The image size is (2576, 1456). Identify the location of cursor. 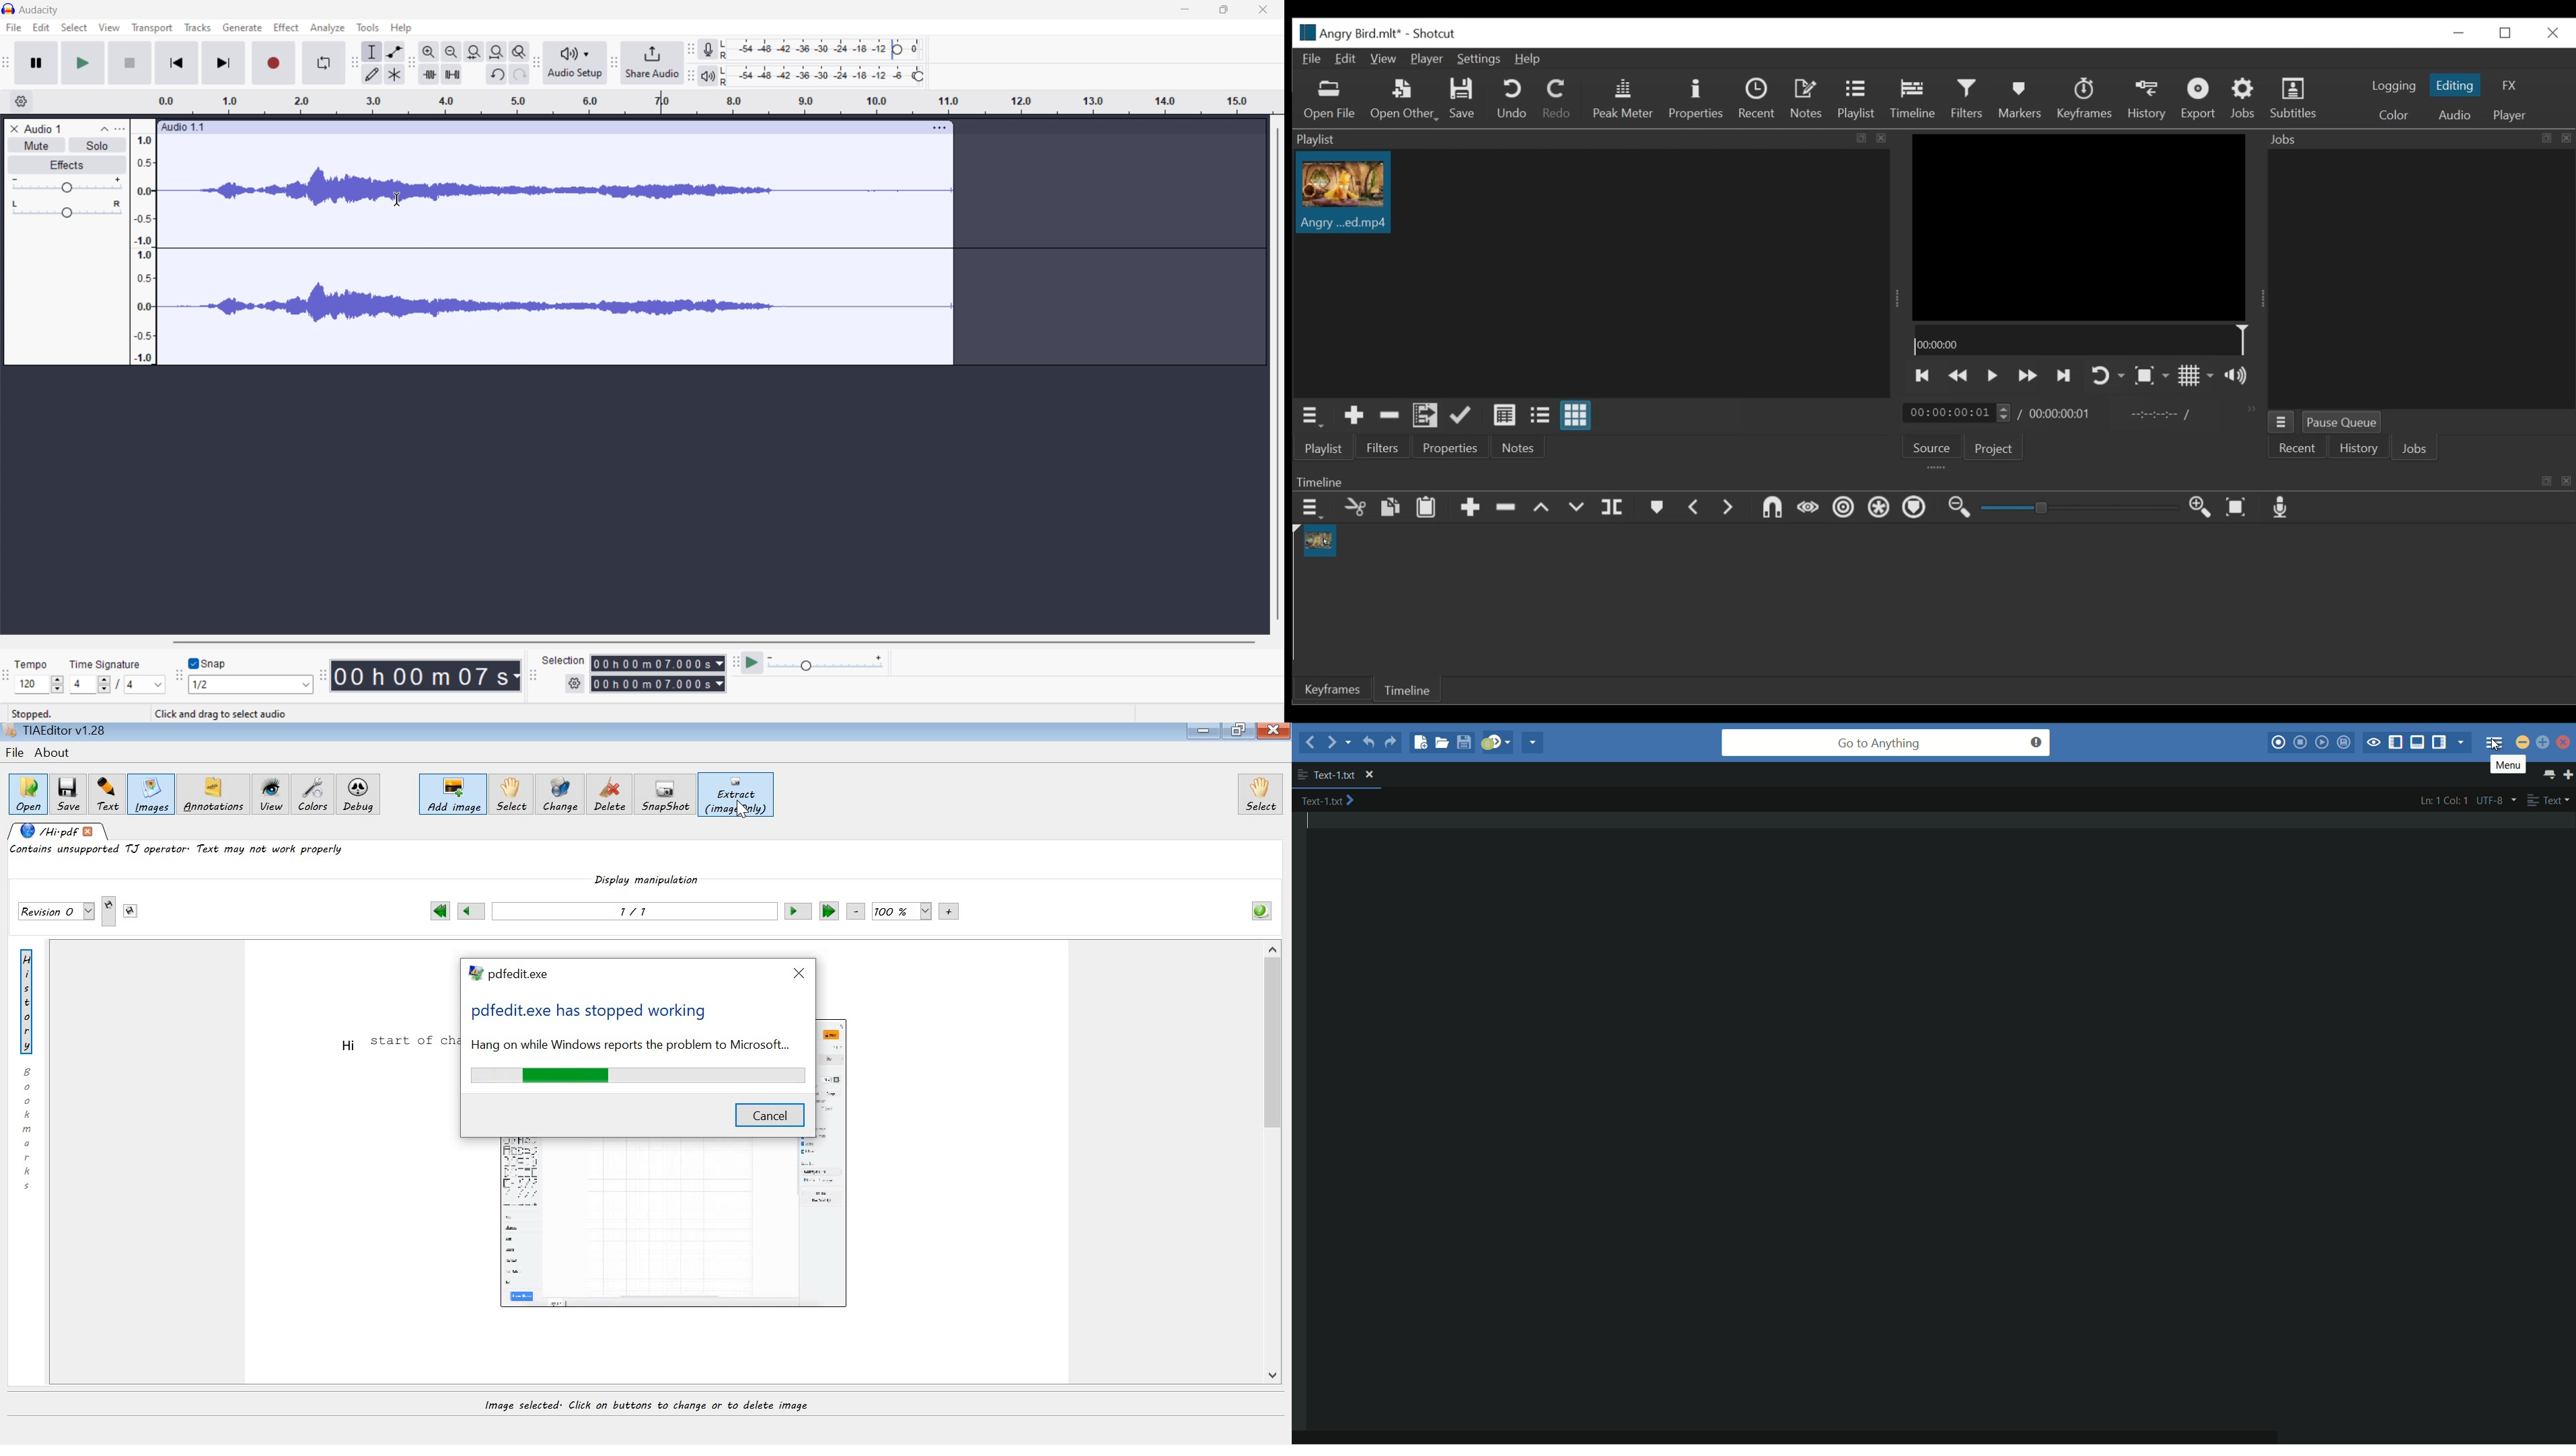
(397, 200).